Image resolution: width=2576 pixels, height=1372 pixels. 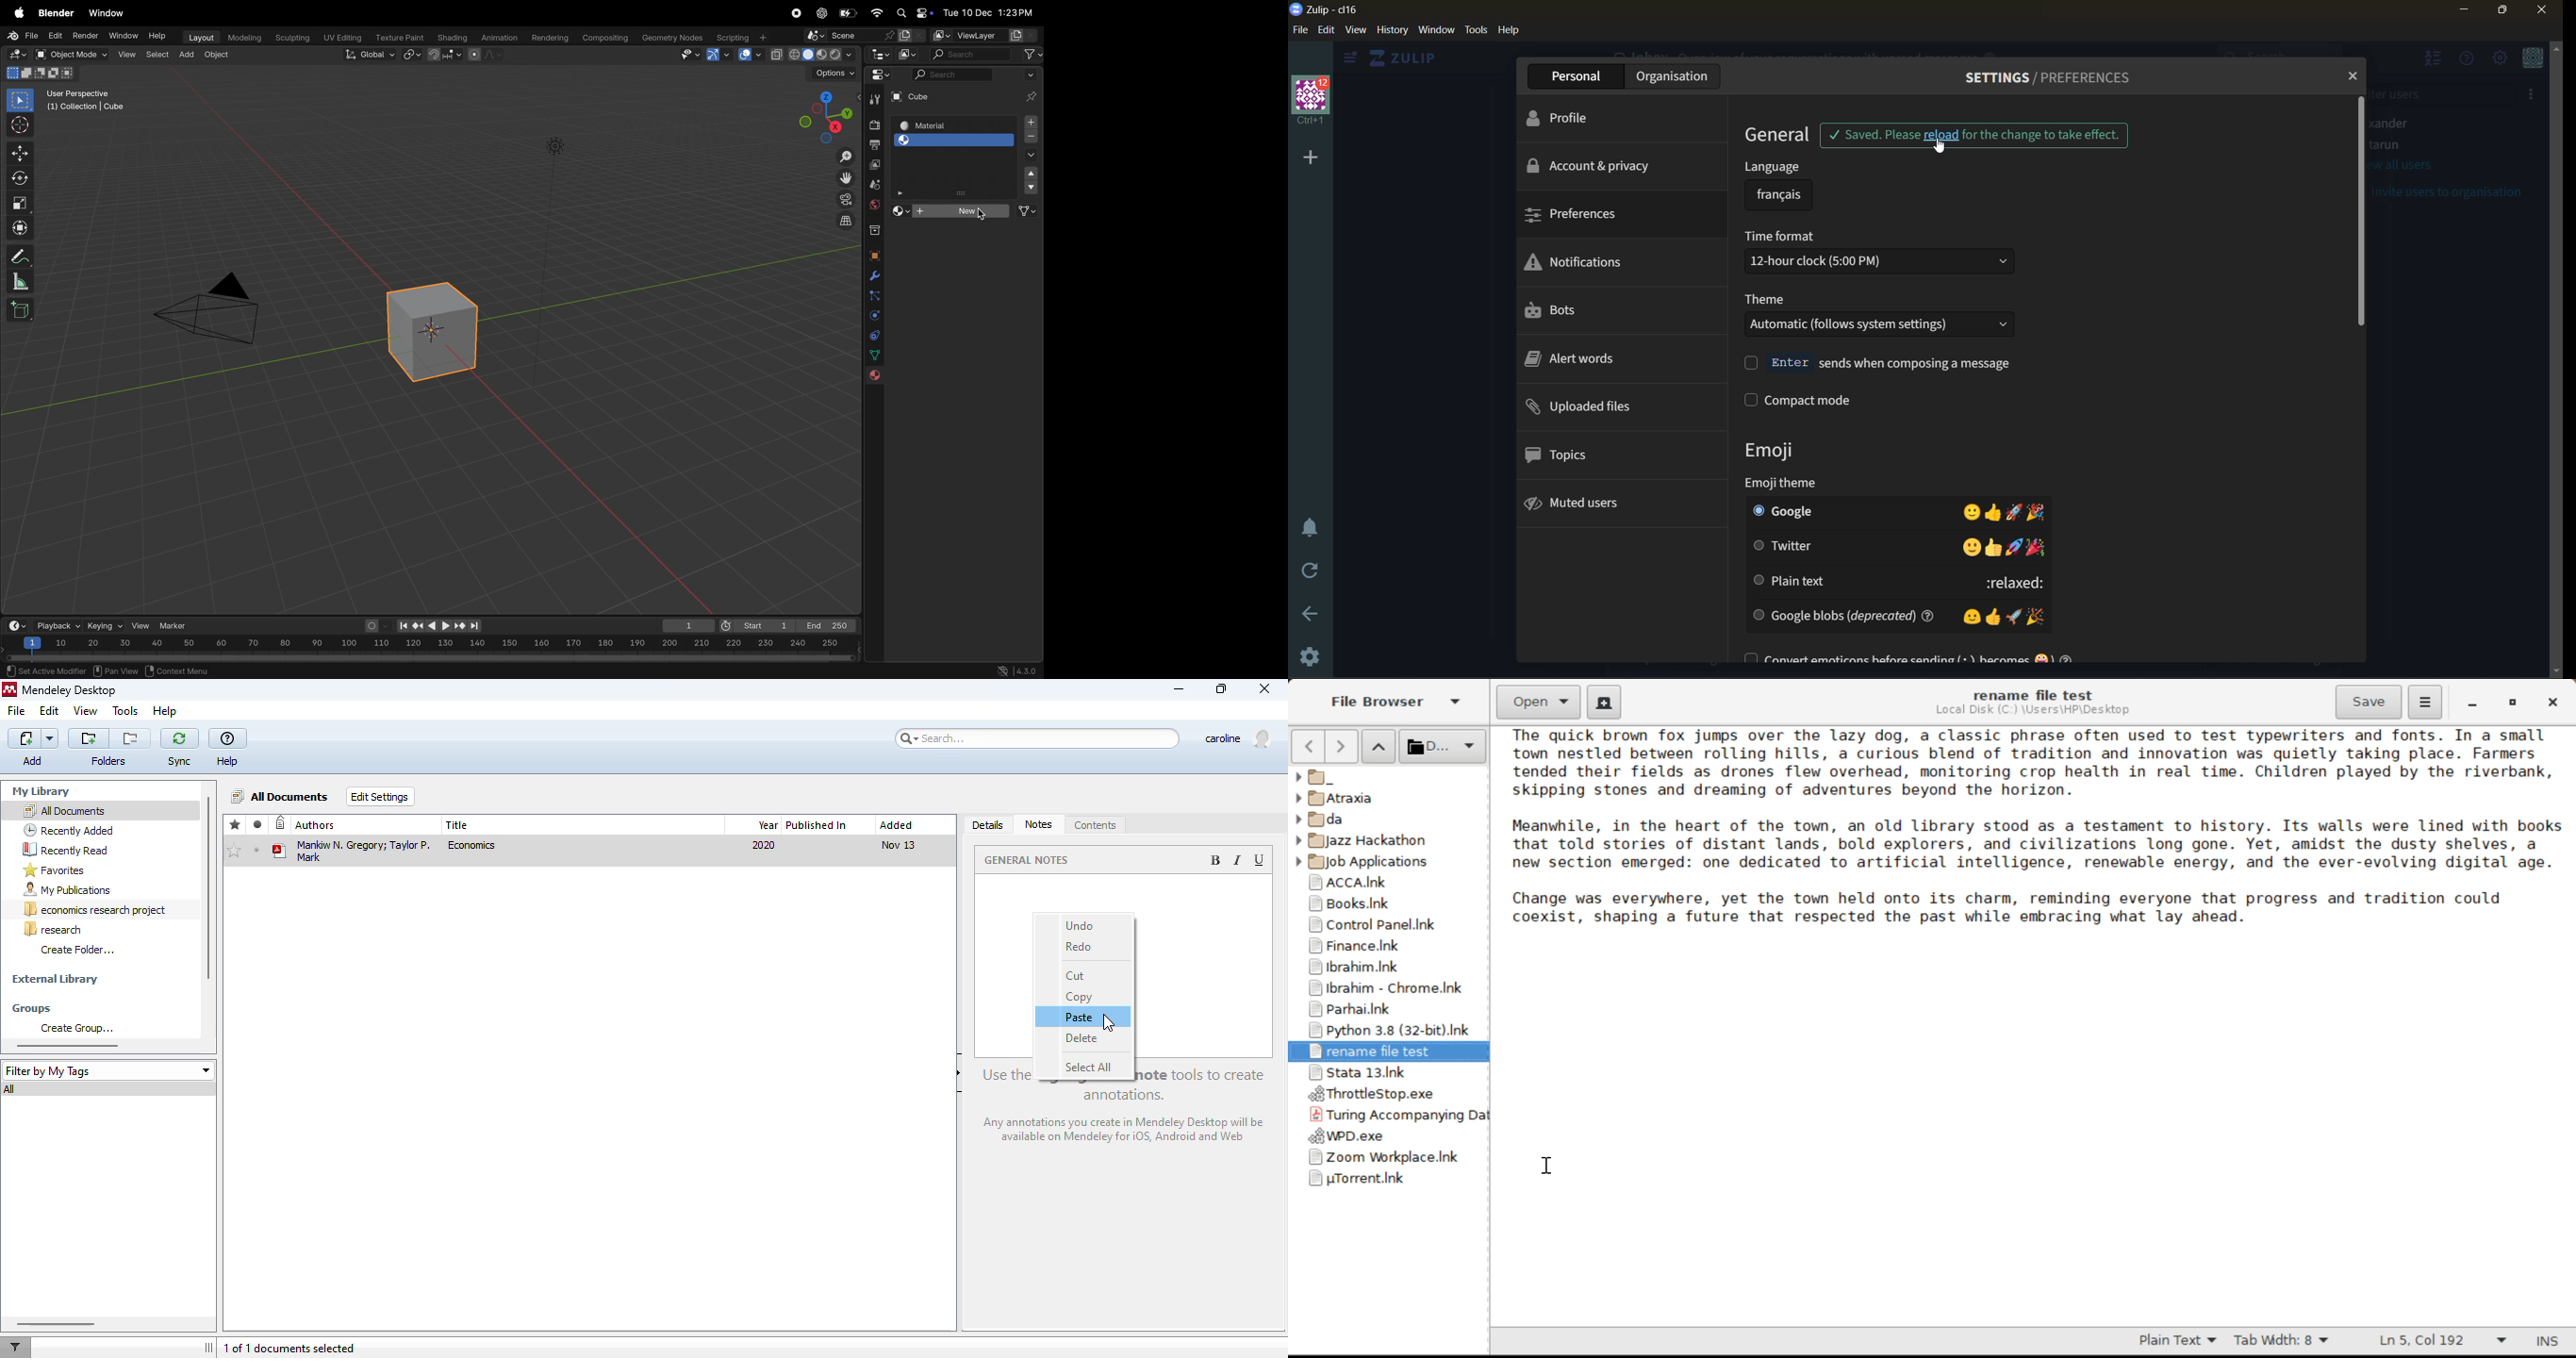 I want to click on Global, so click(x=367, y=54).